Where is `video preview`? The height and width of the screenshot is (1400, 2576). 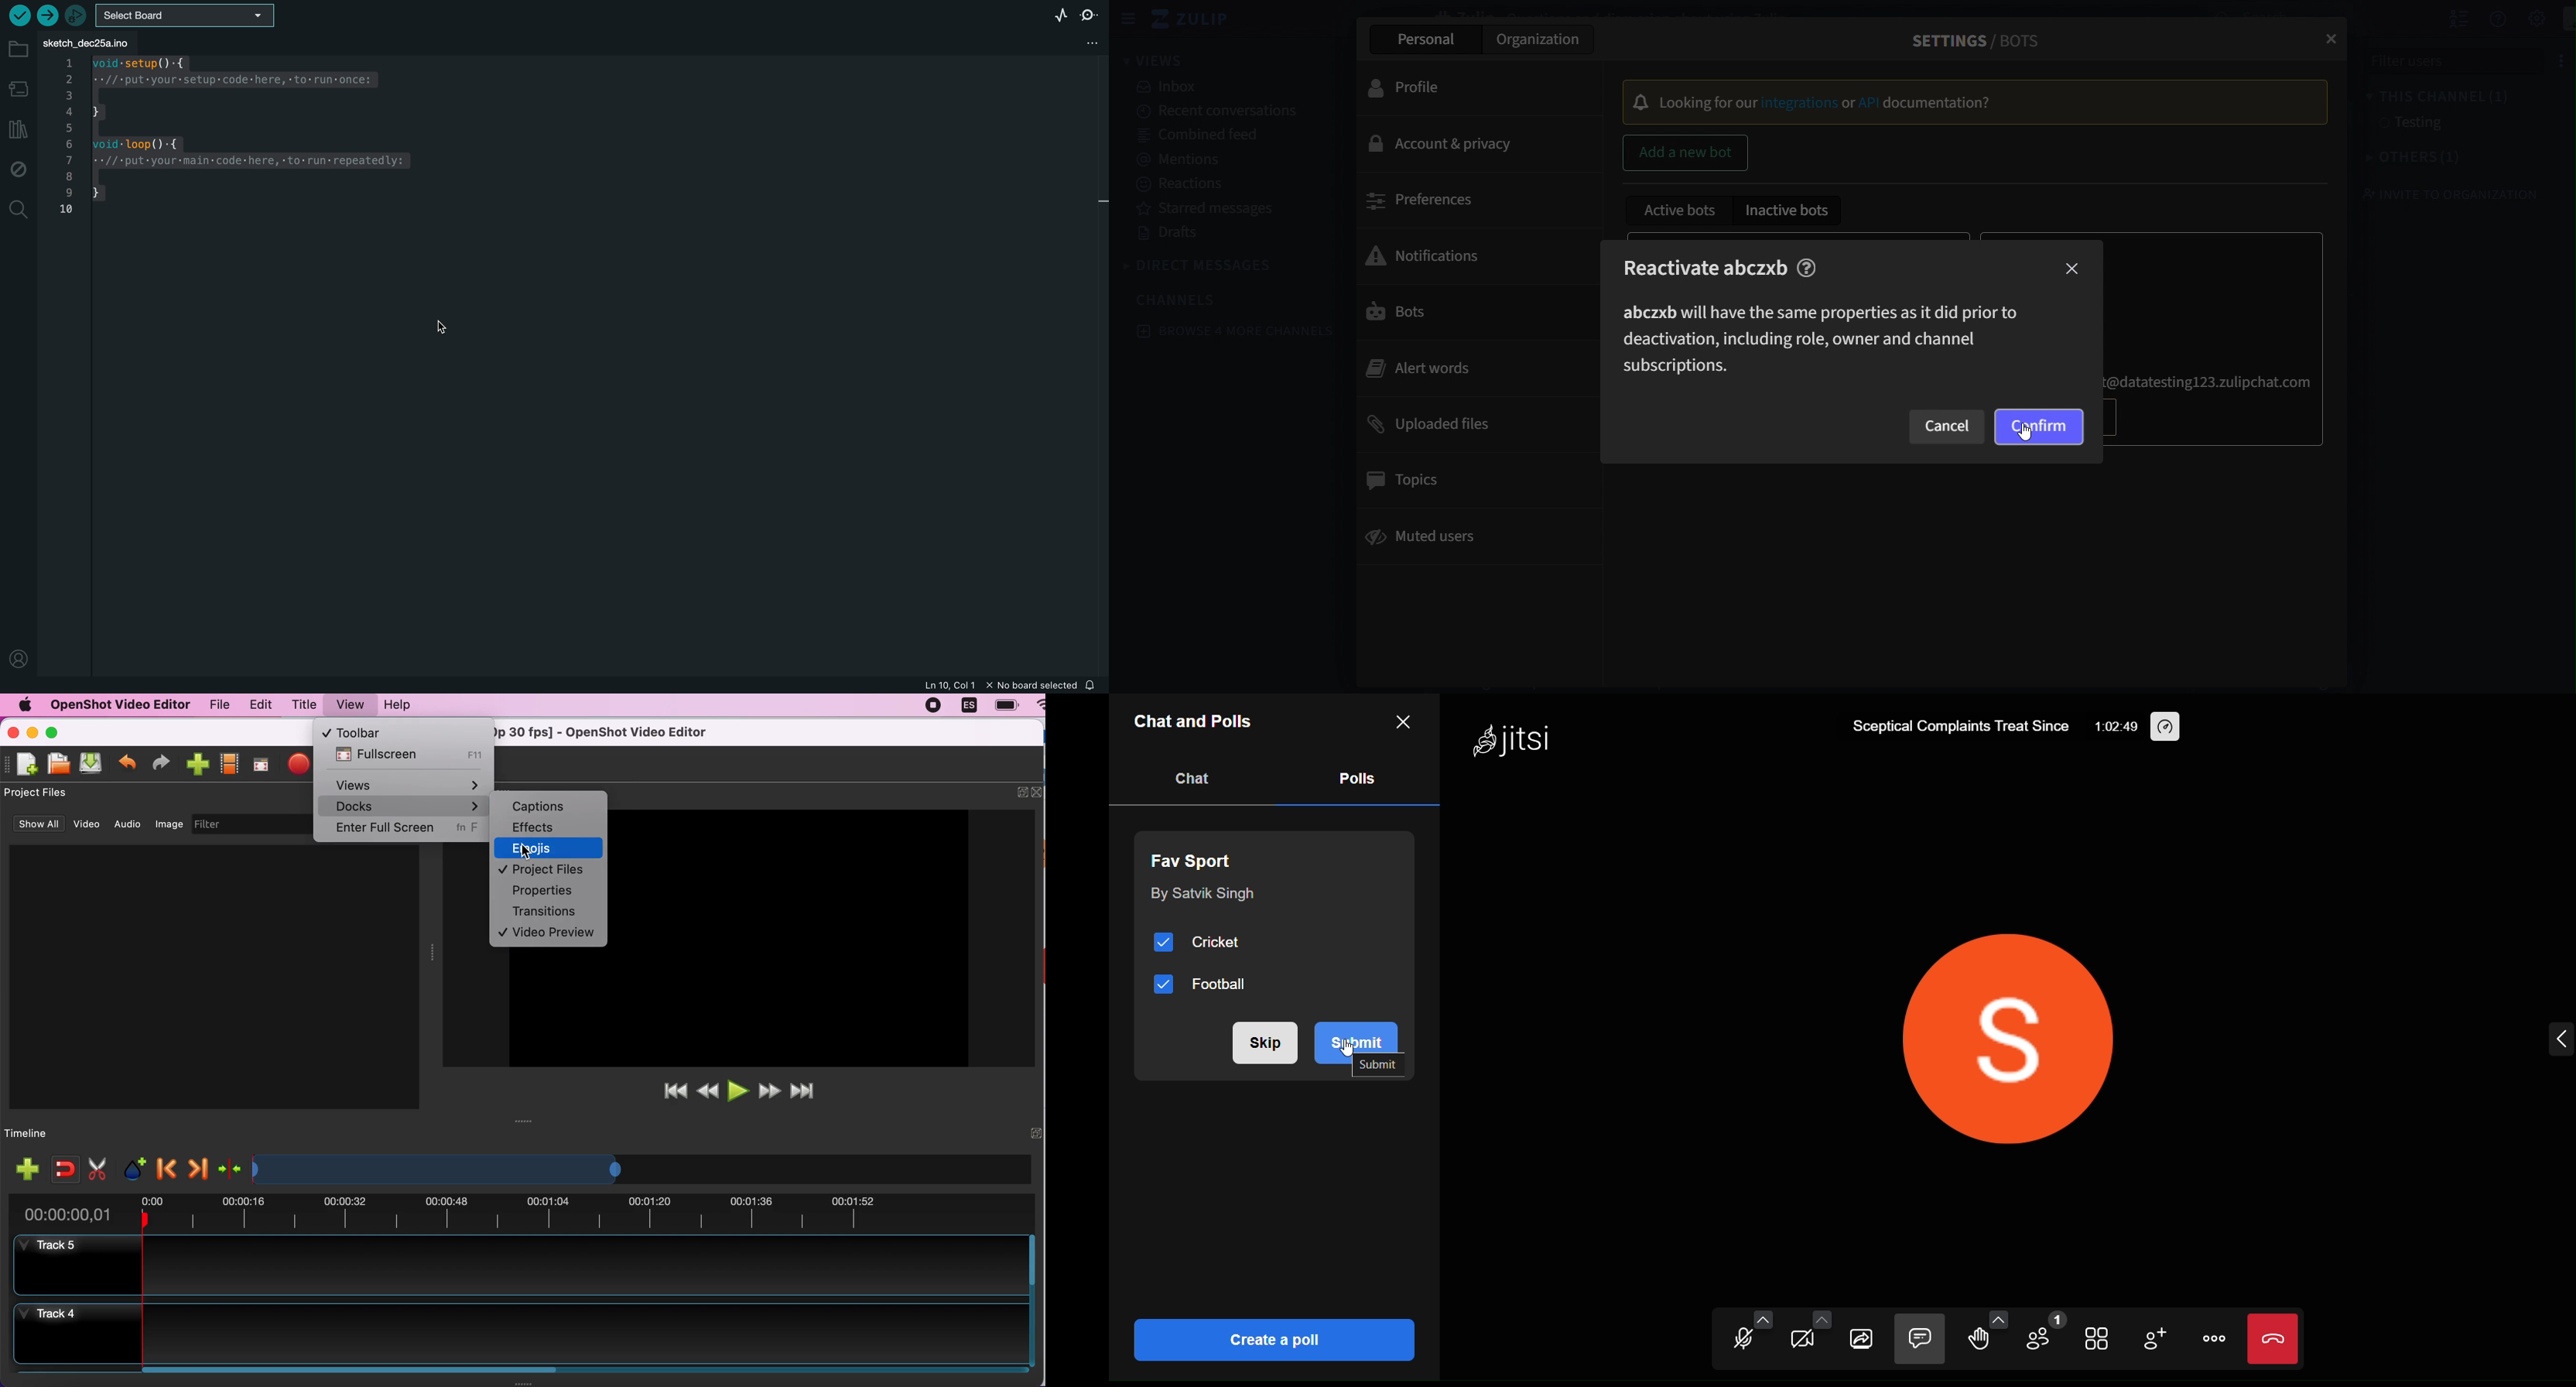 video preview is located at coordinates (547, 933).